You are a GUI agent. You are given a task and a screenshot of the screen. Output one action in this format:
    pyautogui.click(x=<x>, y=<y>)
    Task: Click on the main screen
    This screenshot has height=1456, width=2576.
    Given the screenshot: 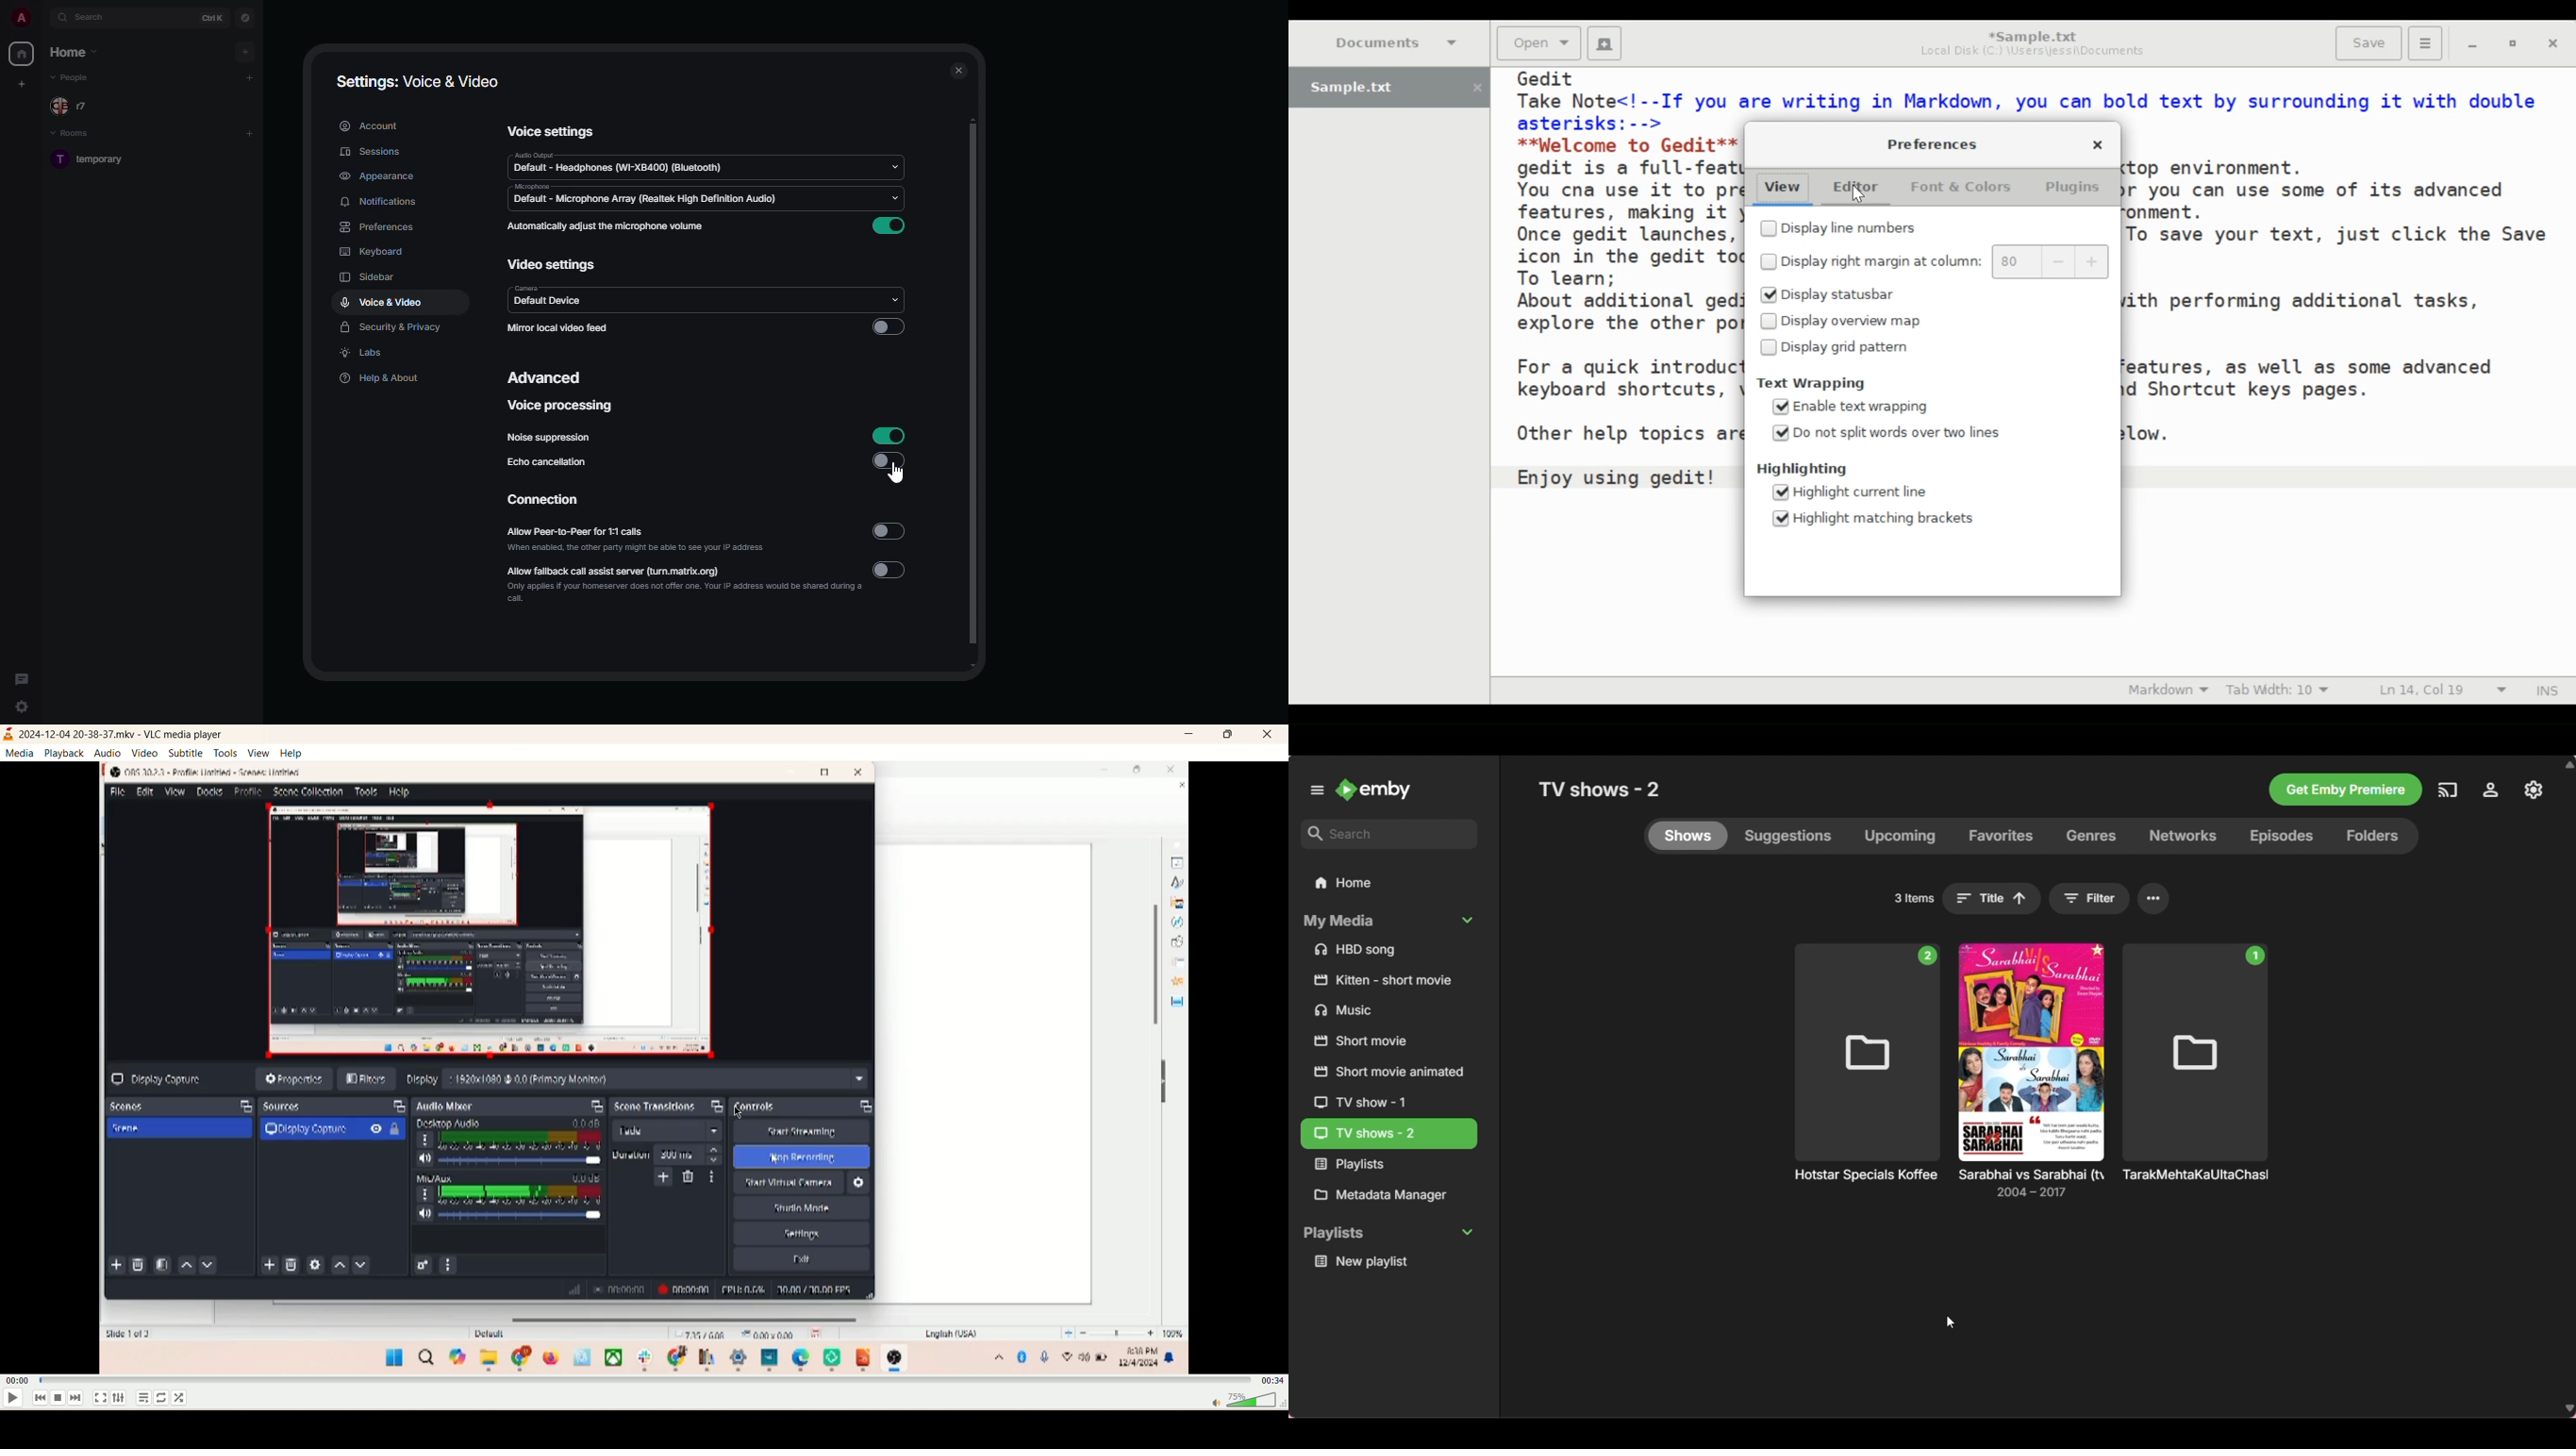 What is the action you would take?
    pyautogui.click(x=644, y=1068)
    